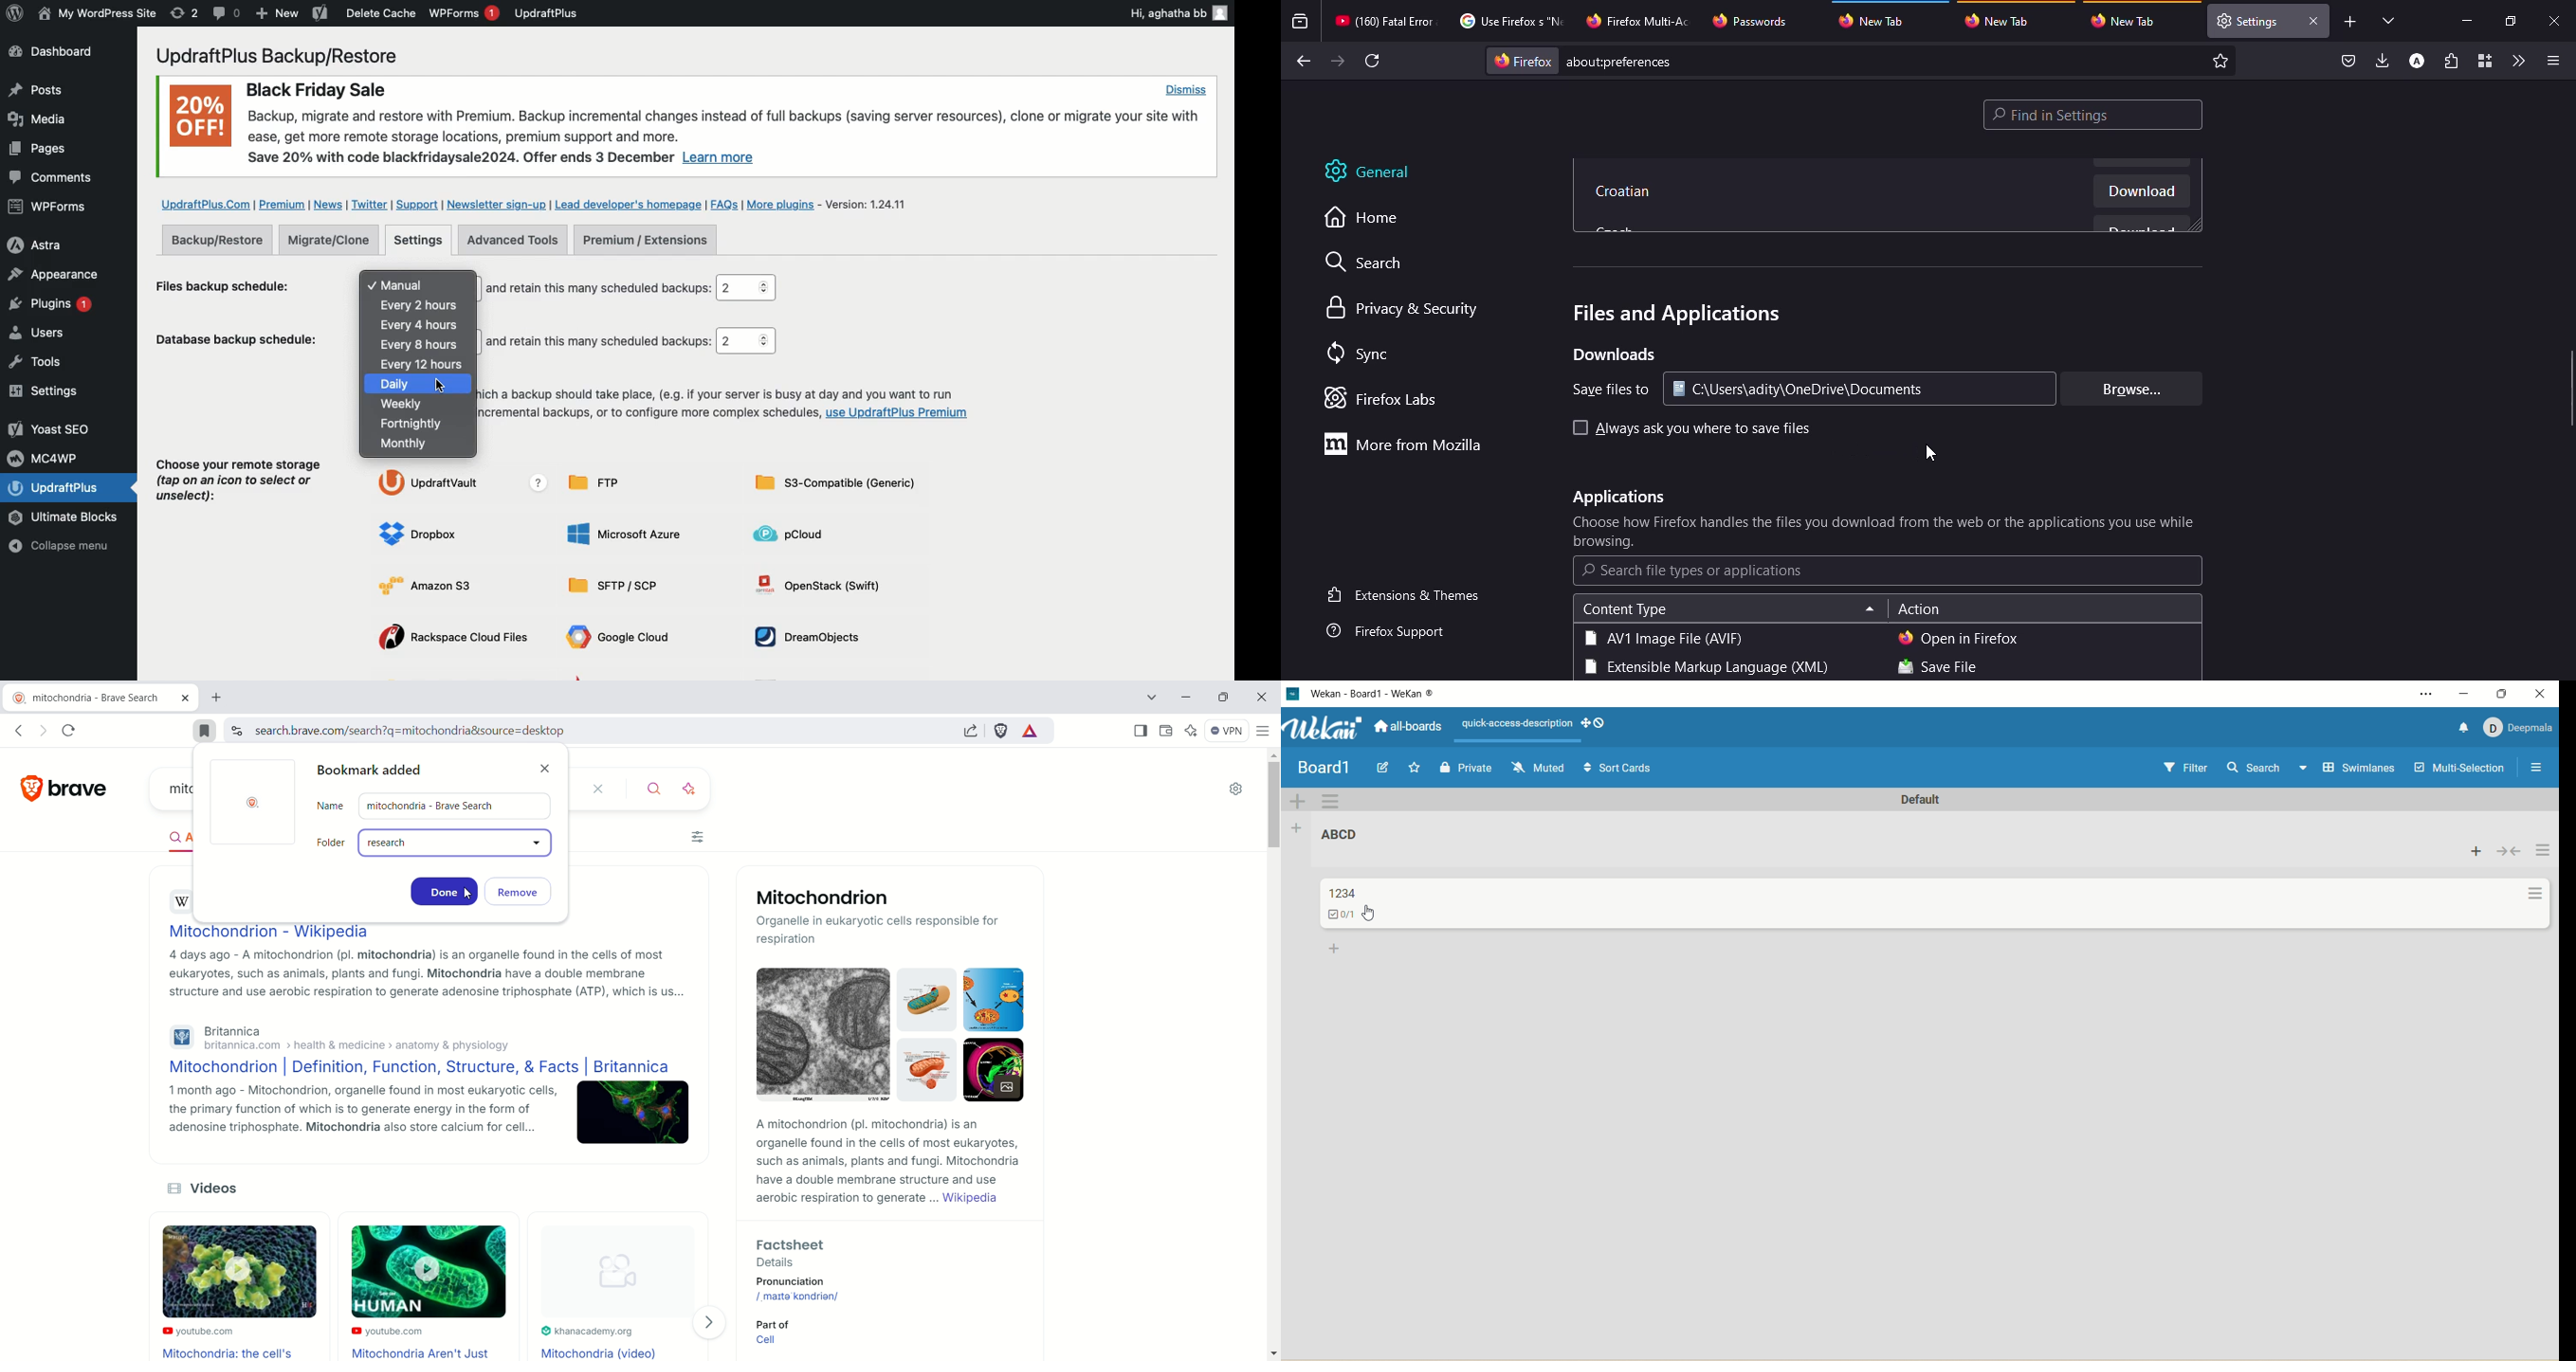  I want to click on share this page, so click(975, 731).